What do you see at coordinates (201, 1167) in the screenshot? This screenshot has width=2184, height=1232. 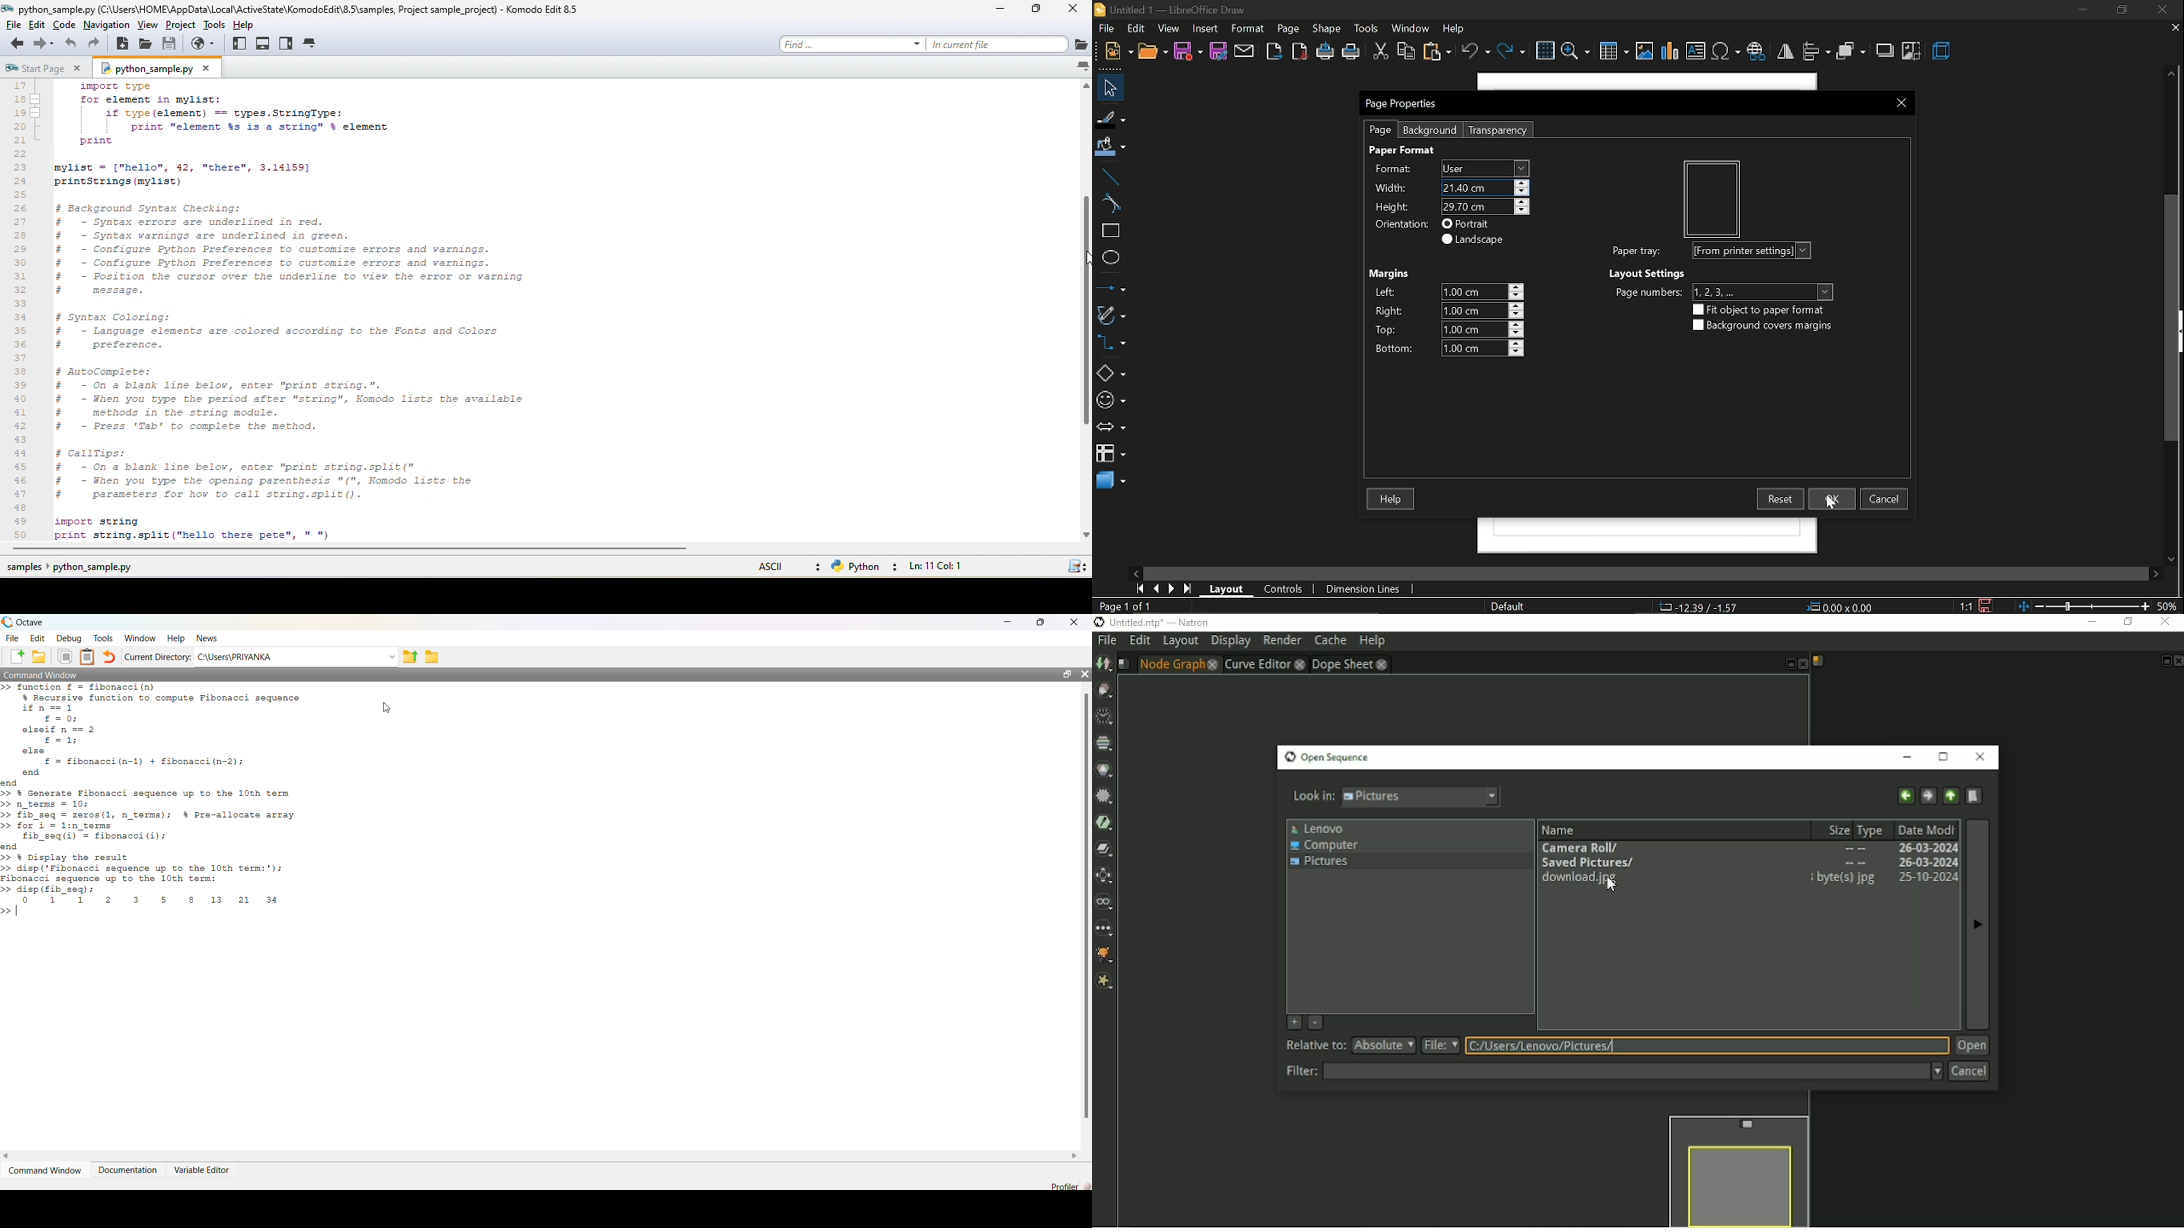 I see `Variable Editor` at bounding box center [201, 1167].